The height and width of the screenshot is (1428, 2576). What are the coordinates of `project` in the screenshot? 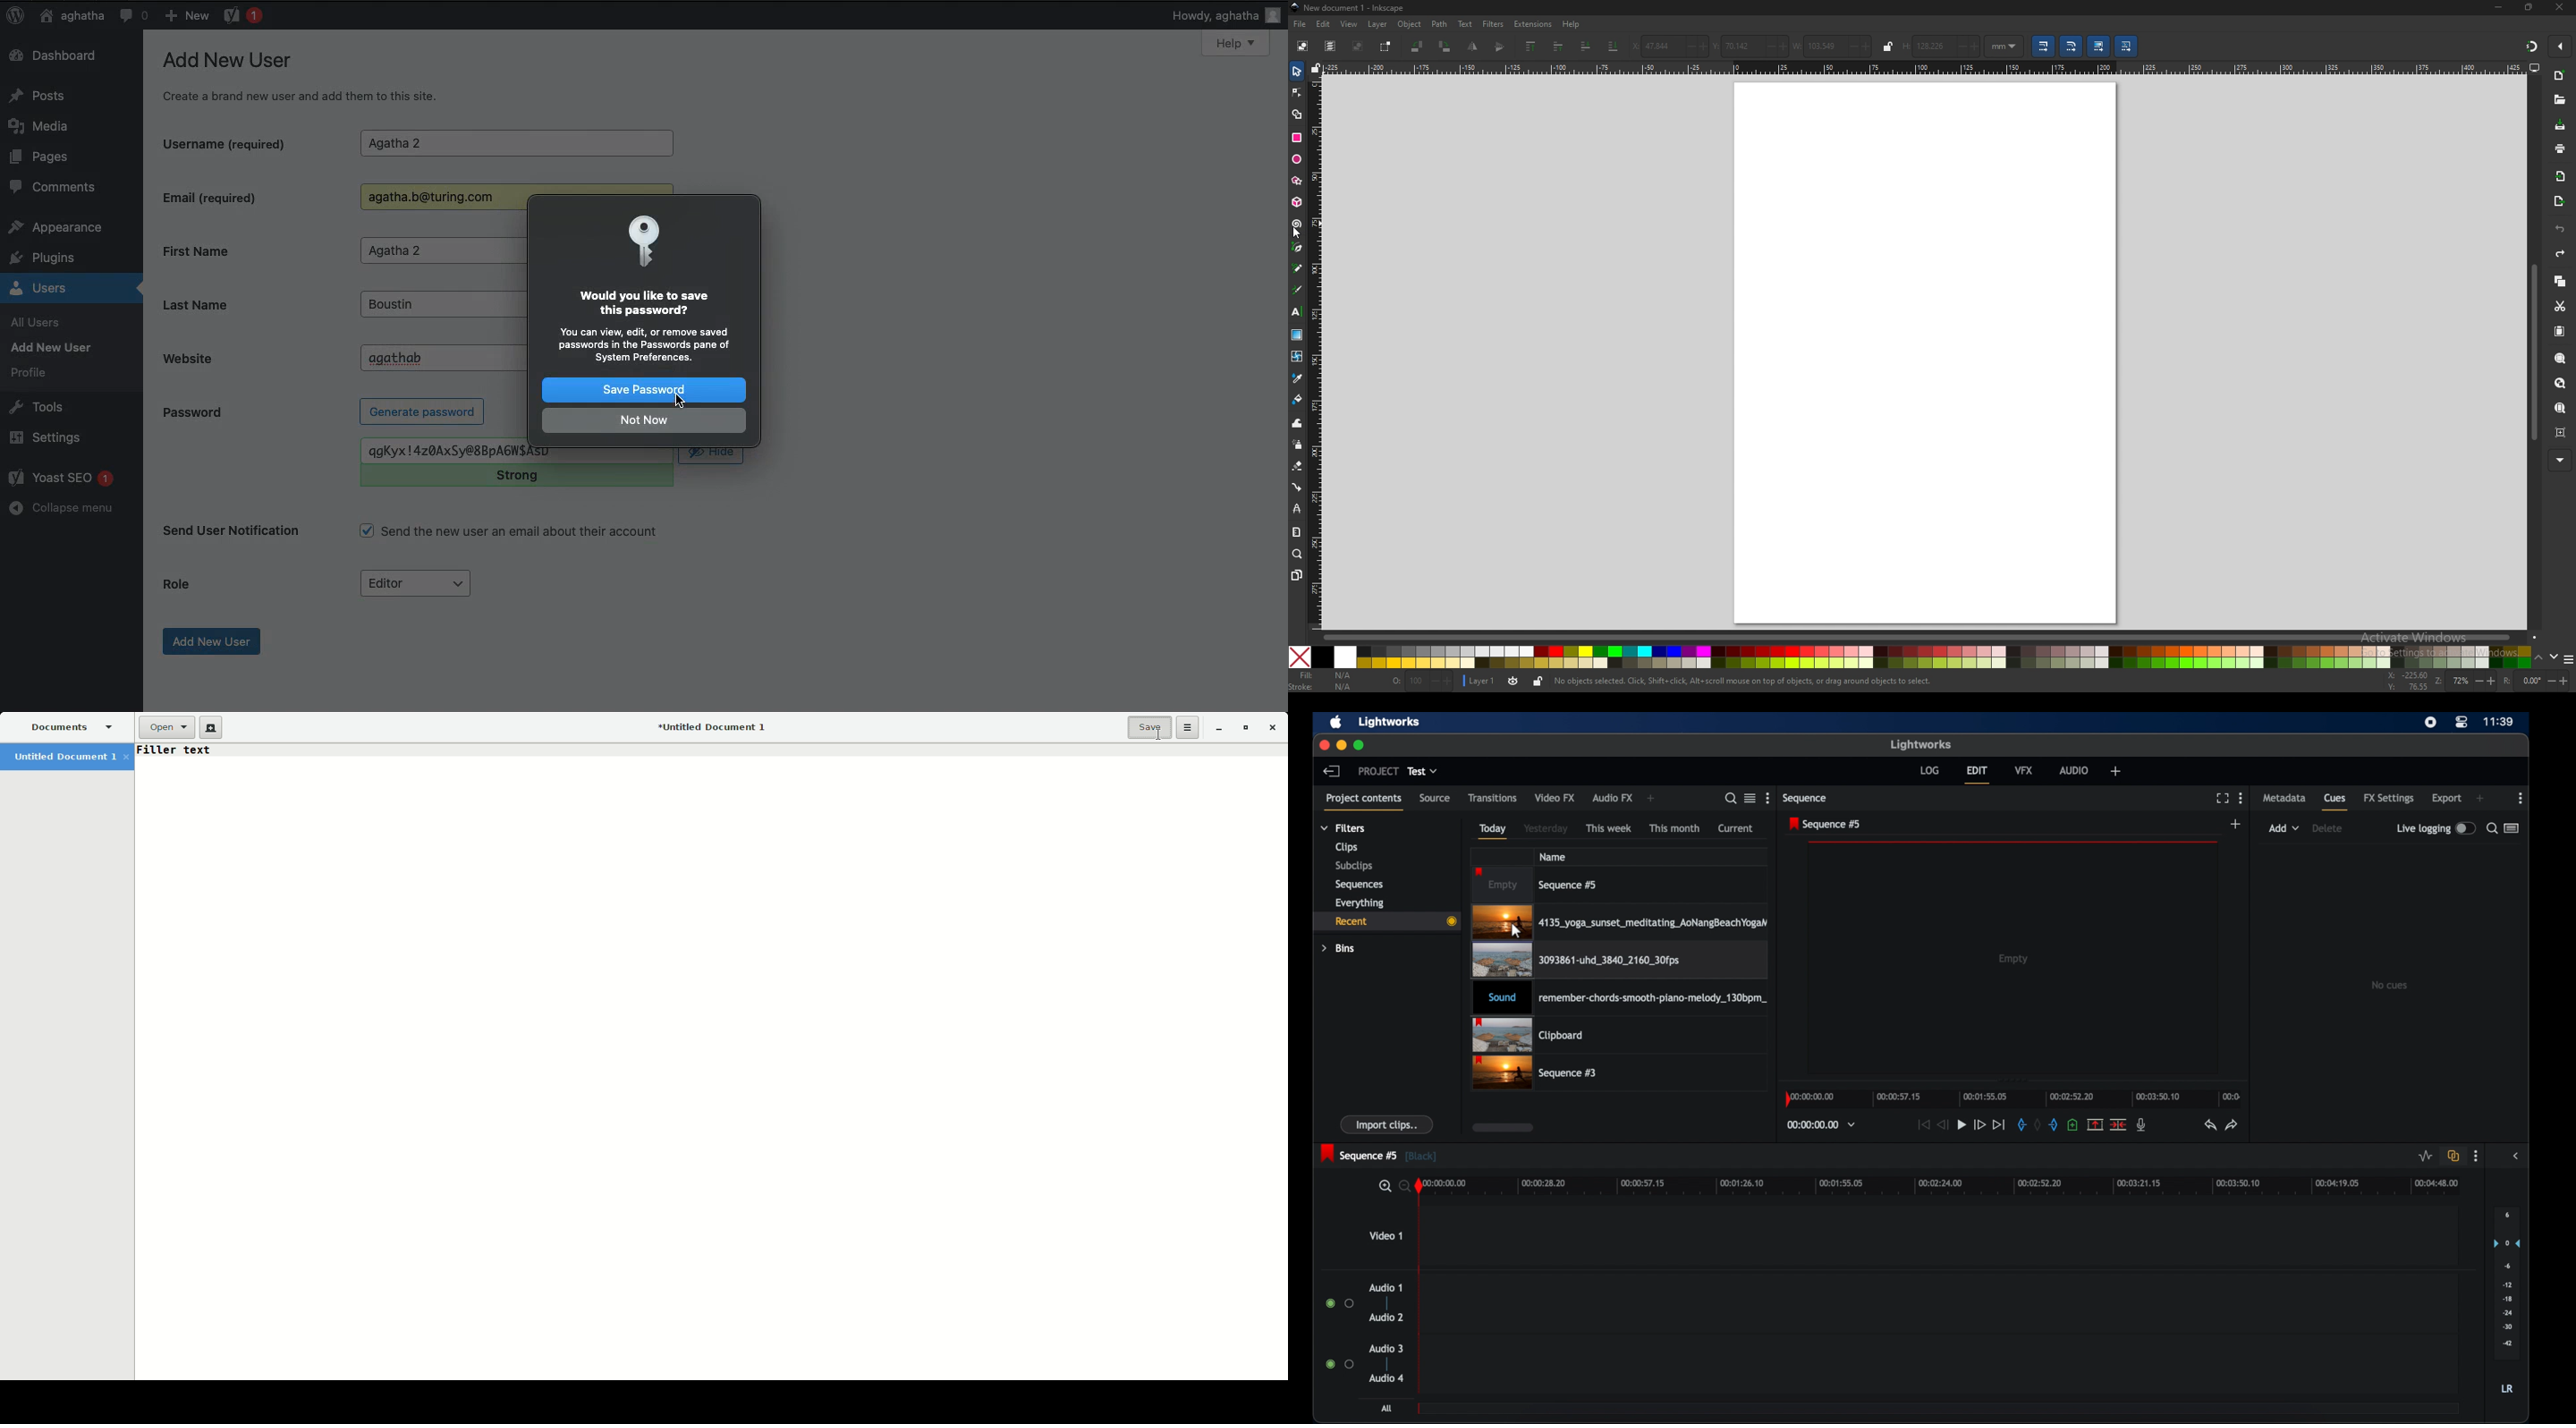 It's located at (1378, 771).